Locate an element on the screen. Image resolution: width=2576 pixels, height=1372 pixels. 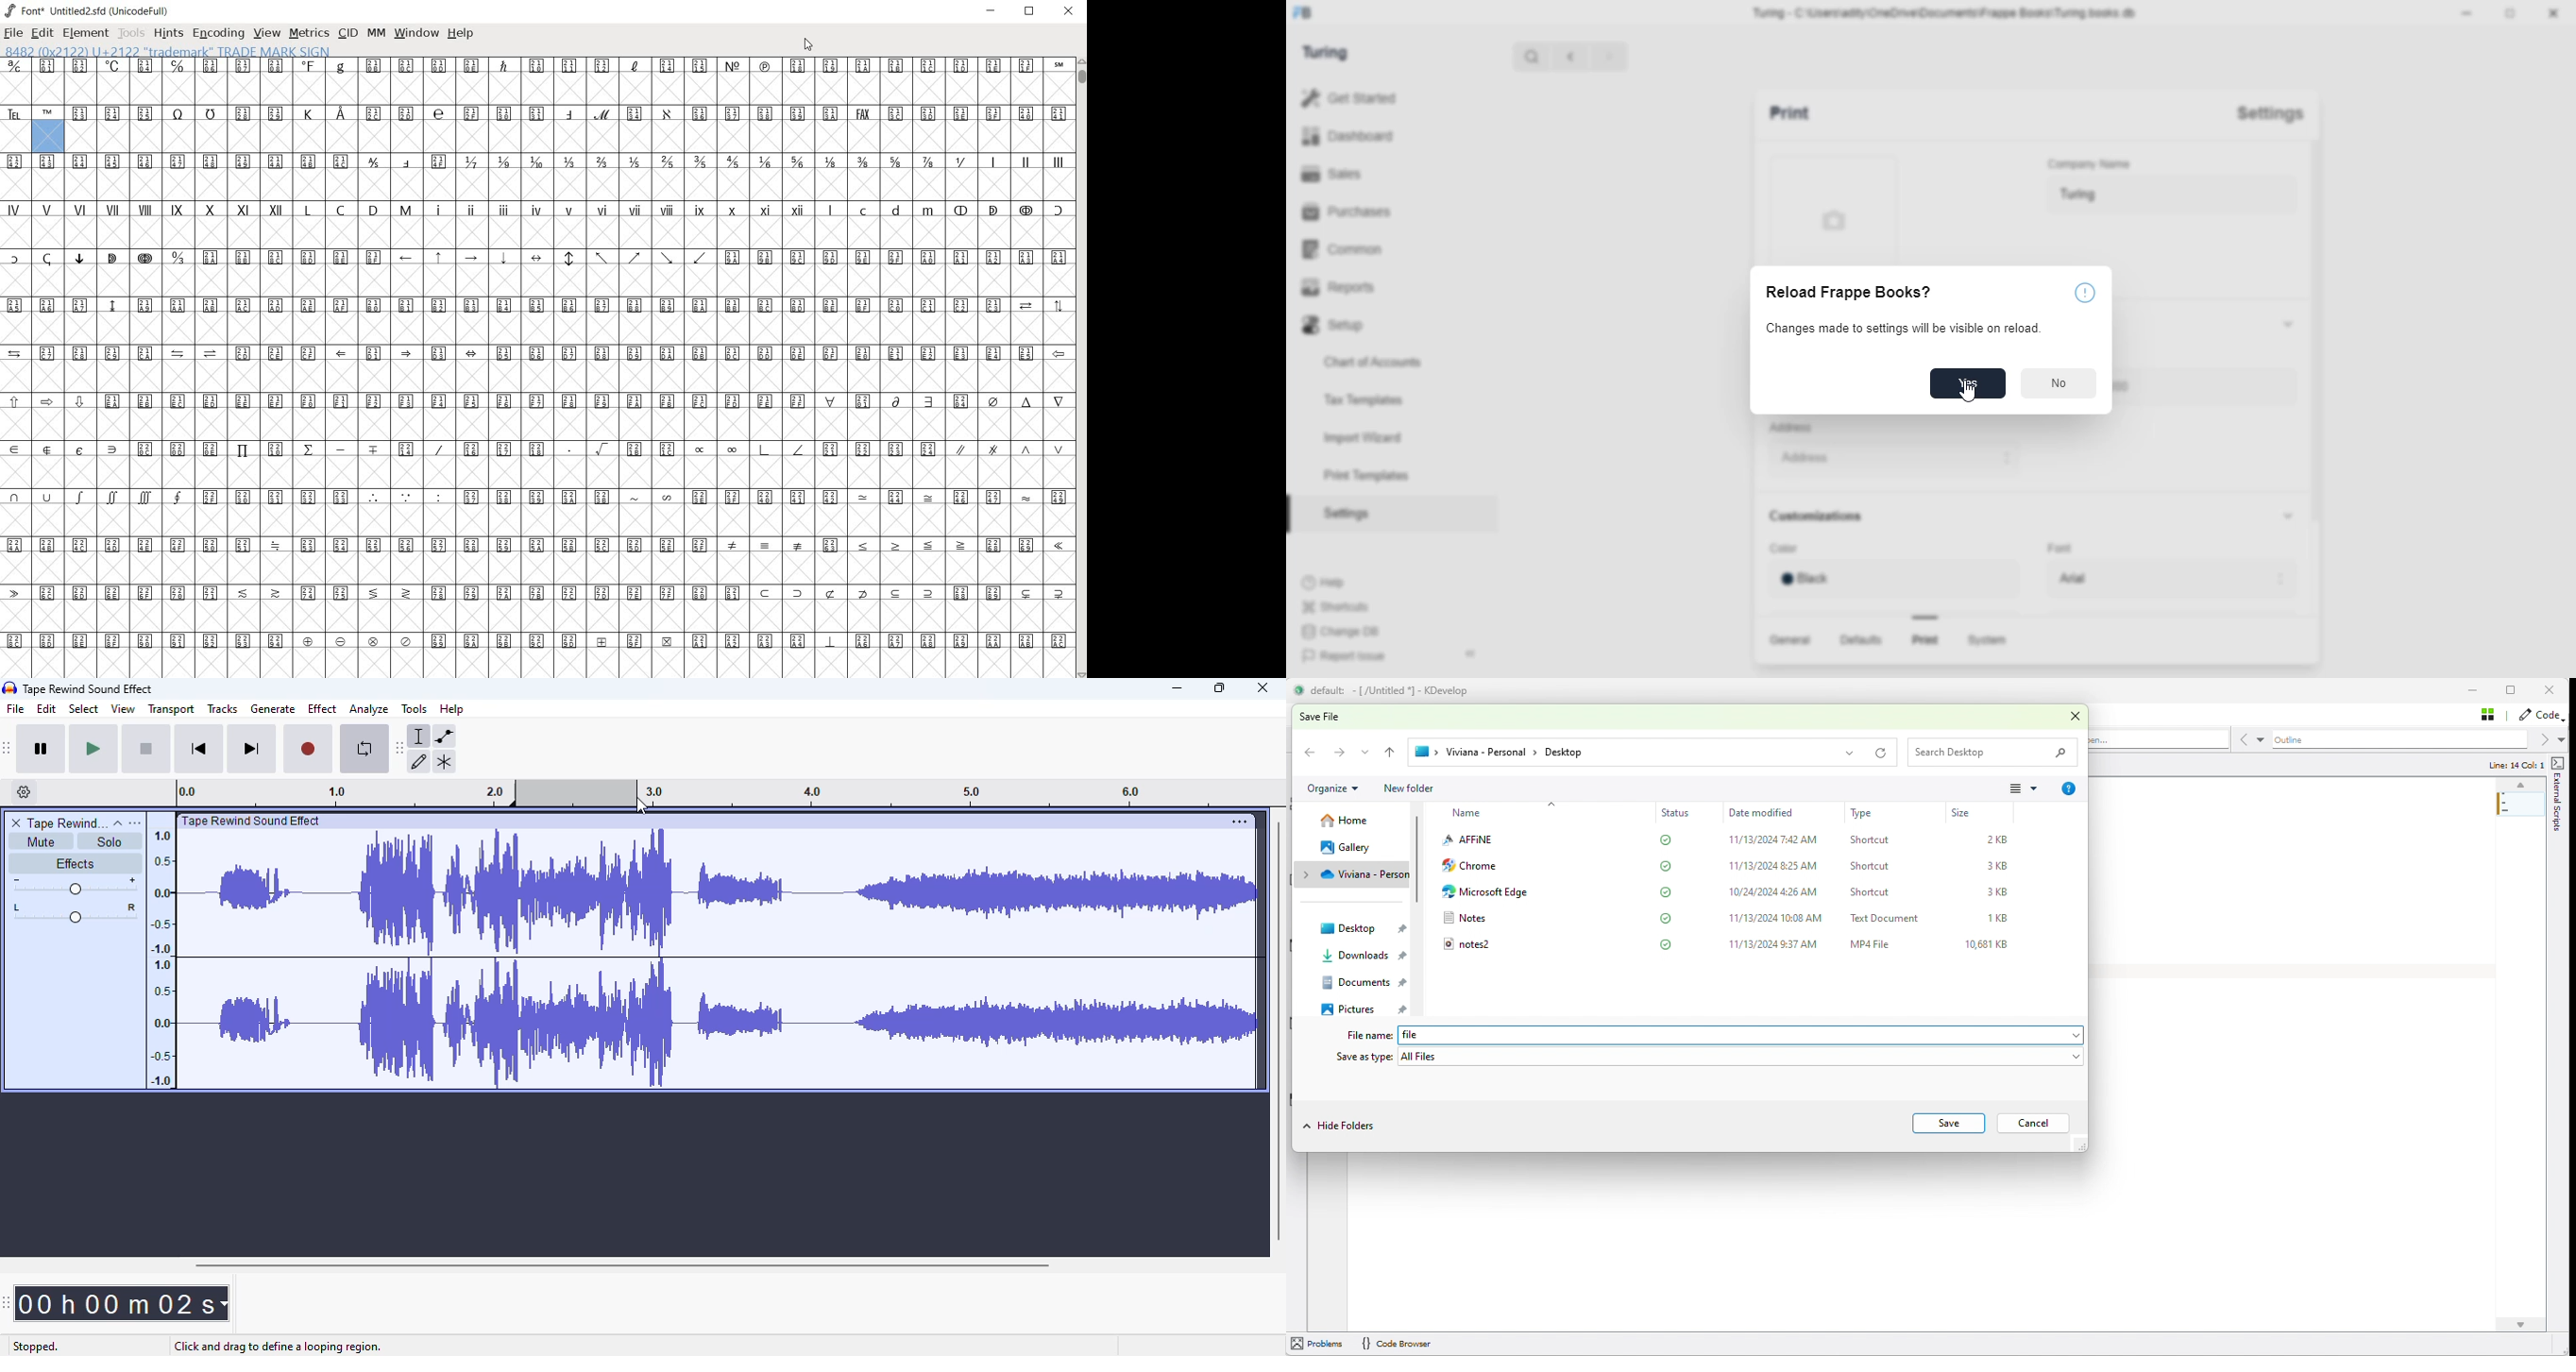
Help is located at coordinates (1337, 582).